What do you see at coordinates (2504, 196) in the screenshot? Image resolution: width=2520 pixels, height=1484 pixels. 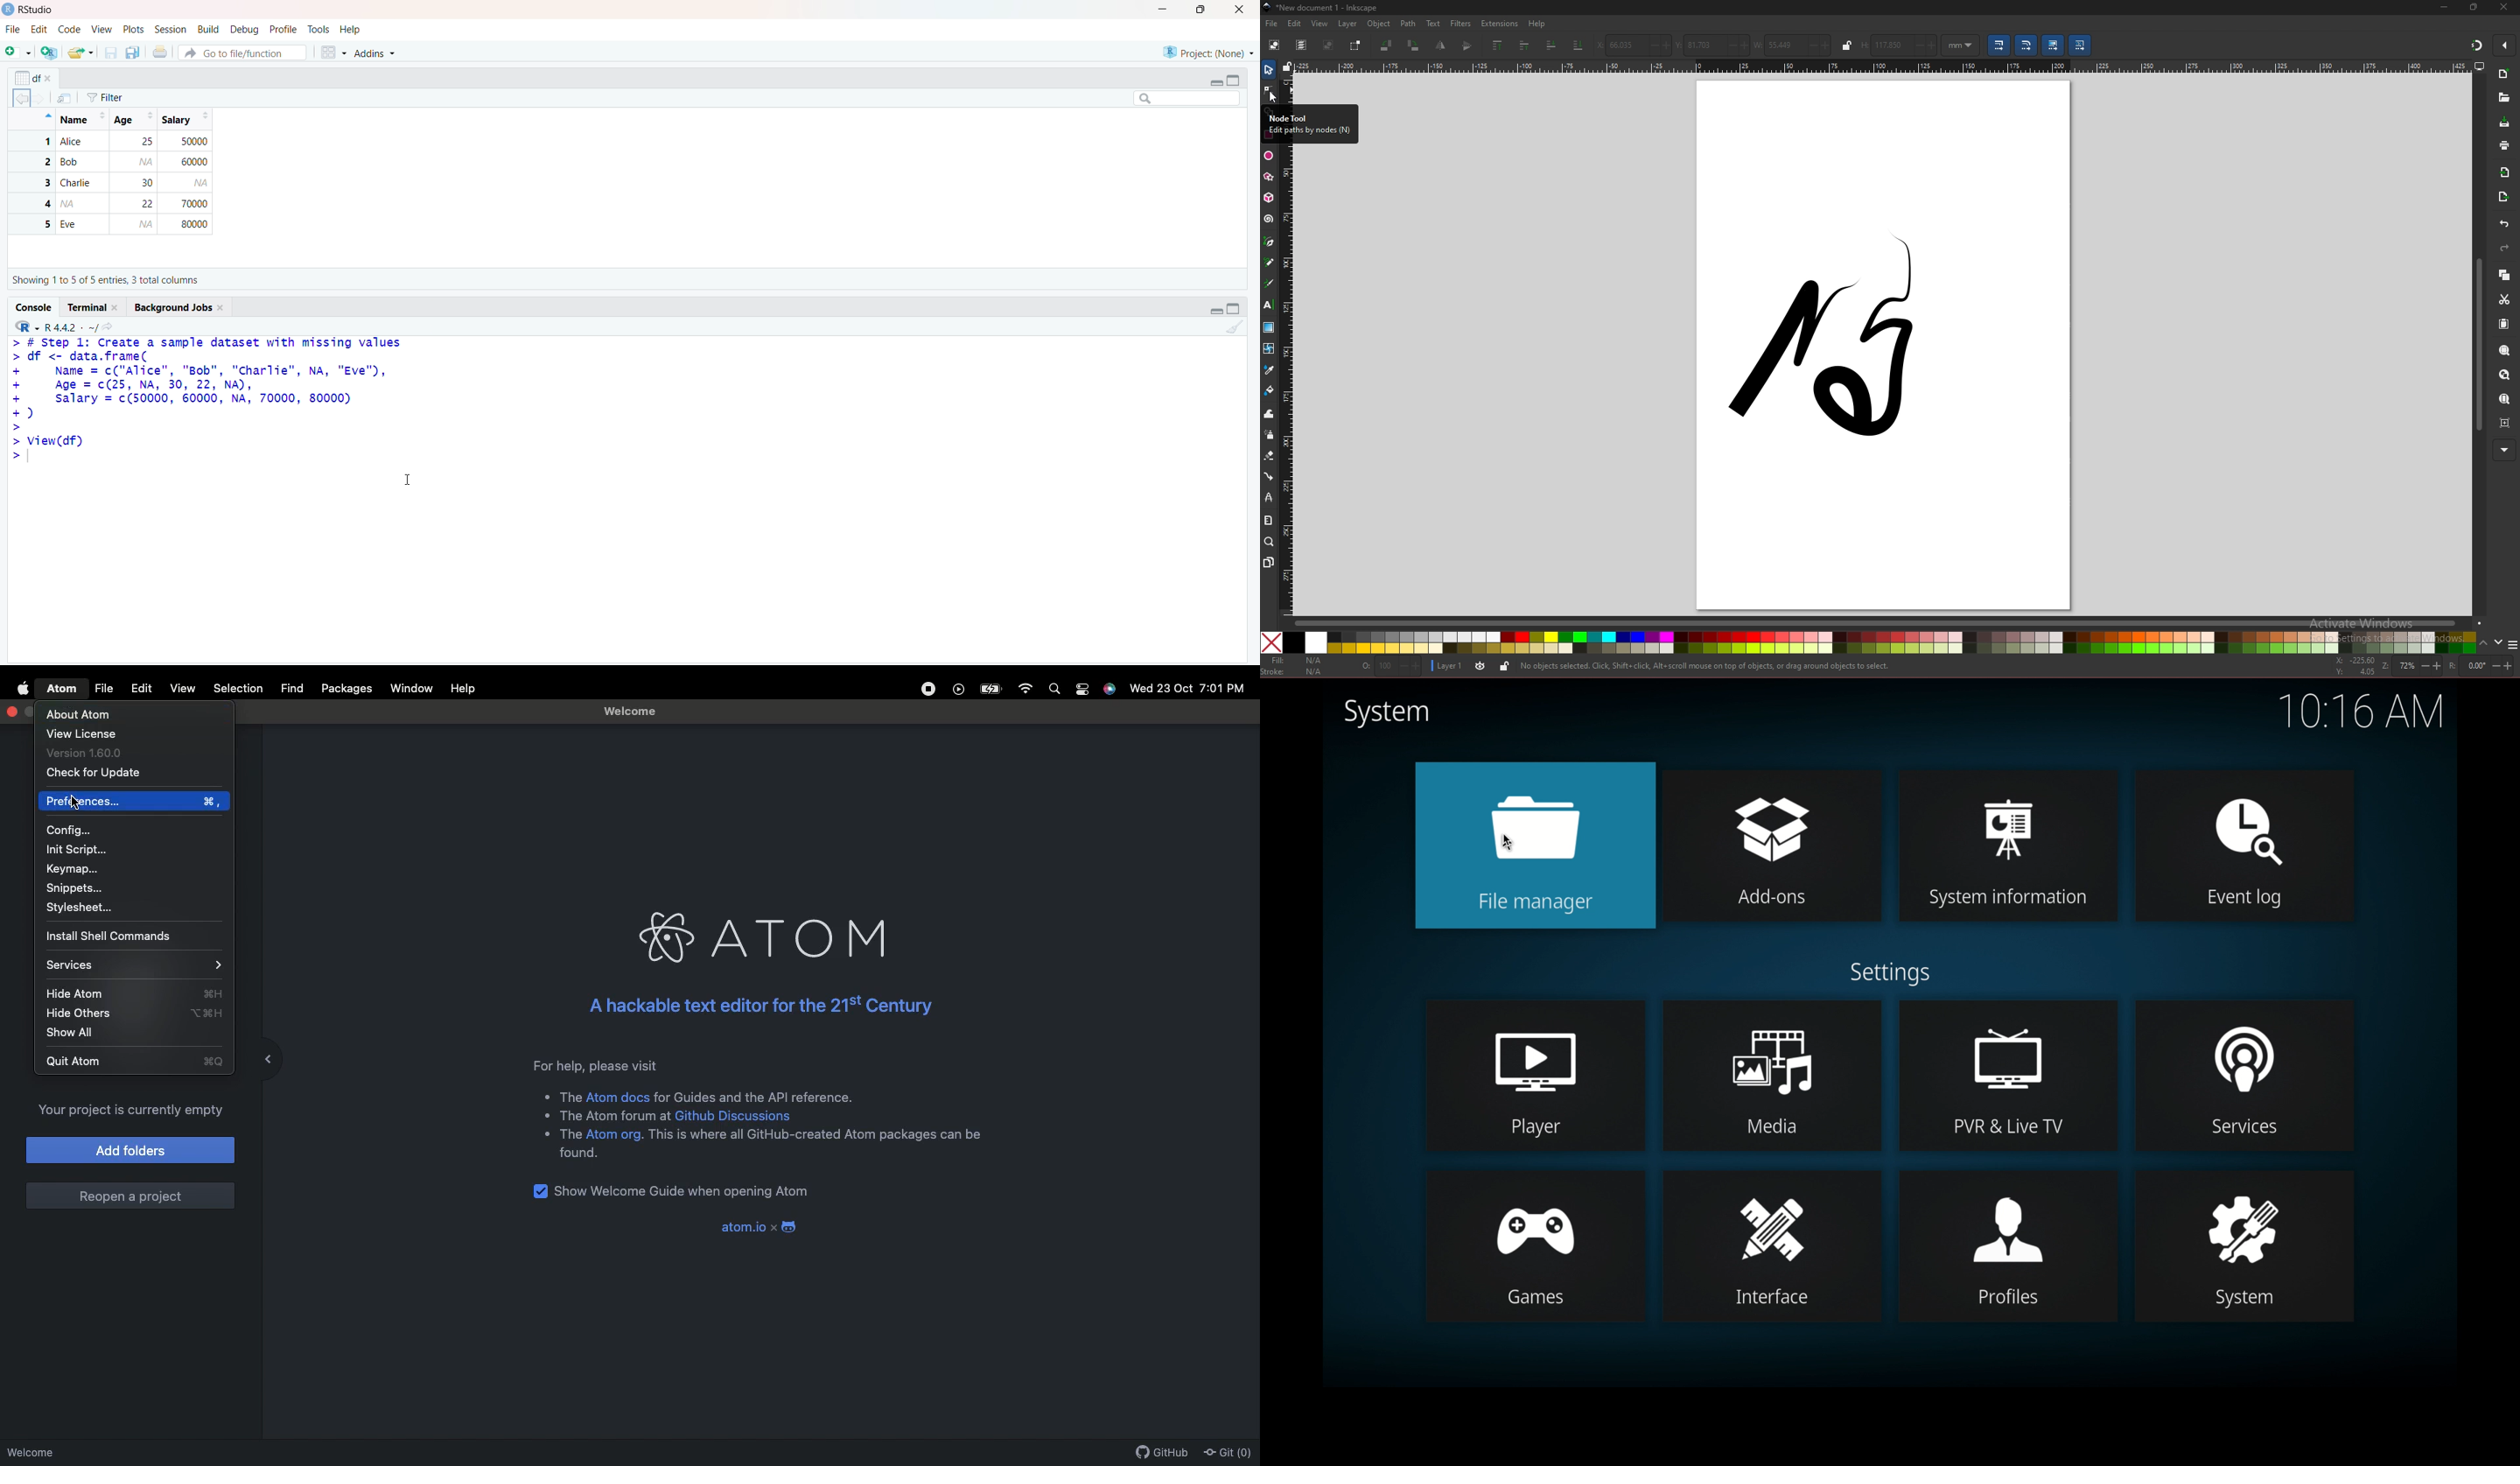 I see `export` at bounding box center [2504, 196].